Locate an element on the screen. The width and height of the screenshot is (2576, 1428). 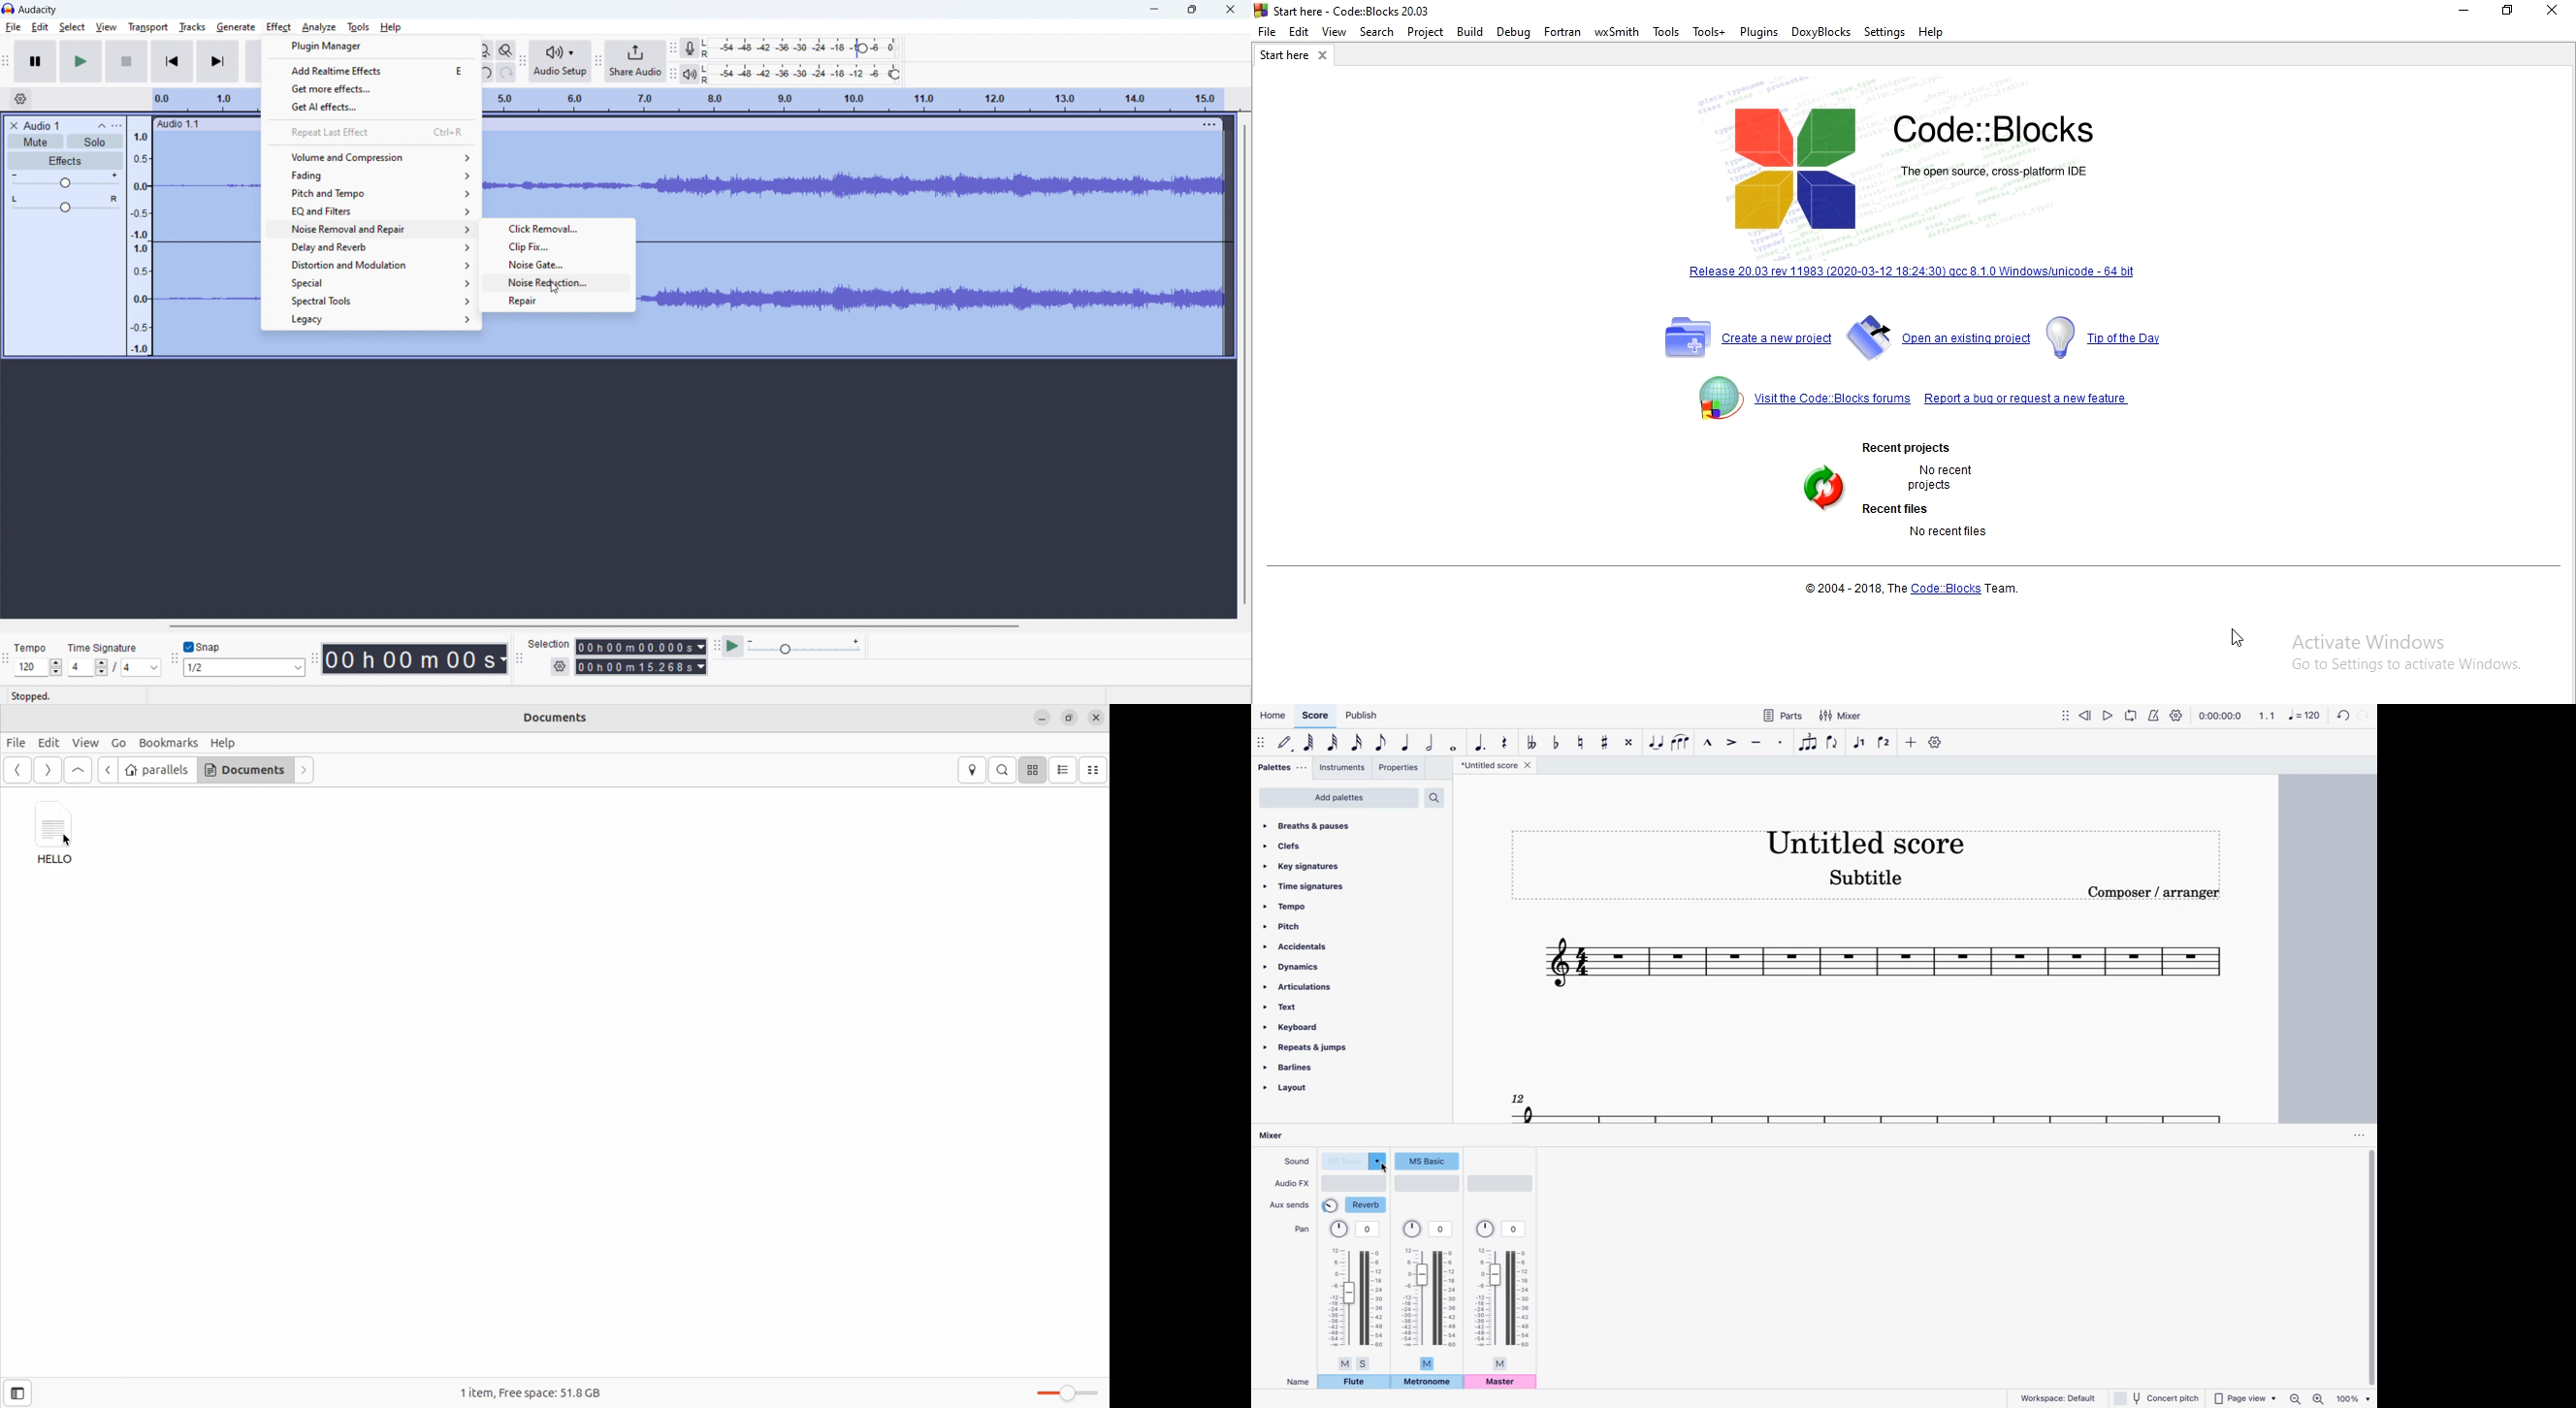
tools is located at coordinates (359, 27).